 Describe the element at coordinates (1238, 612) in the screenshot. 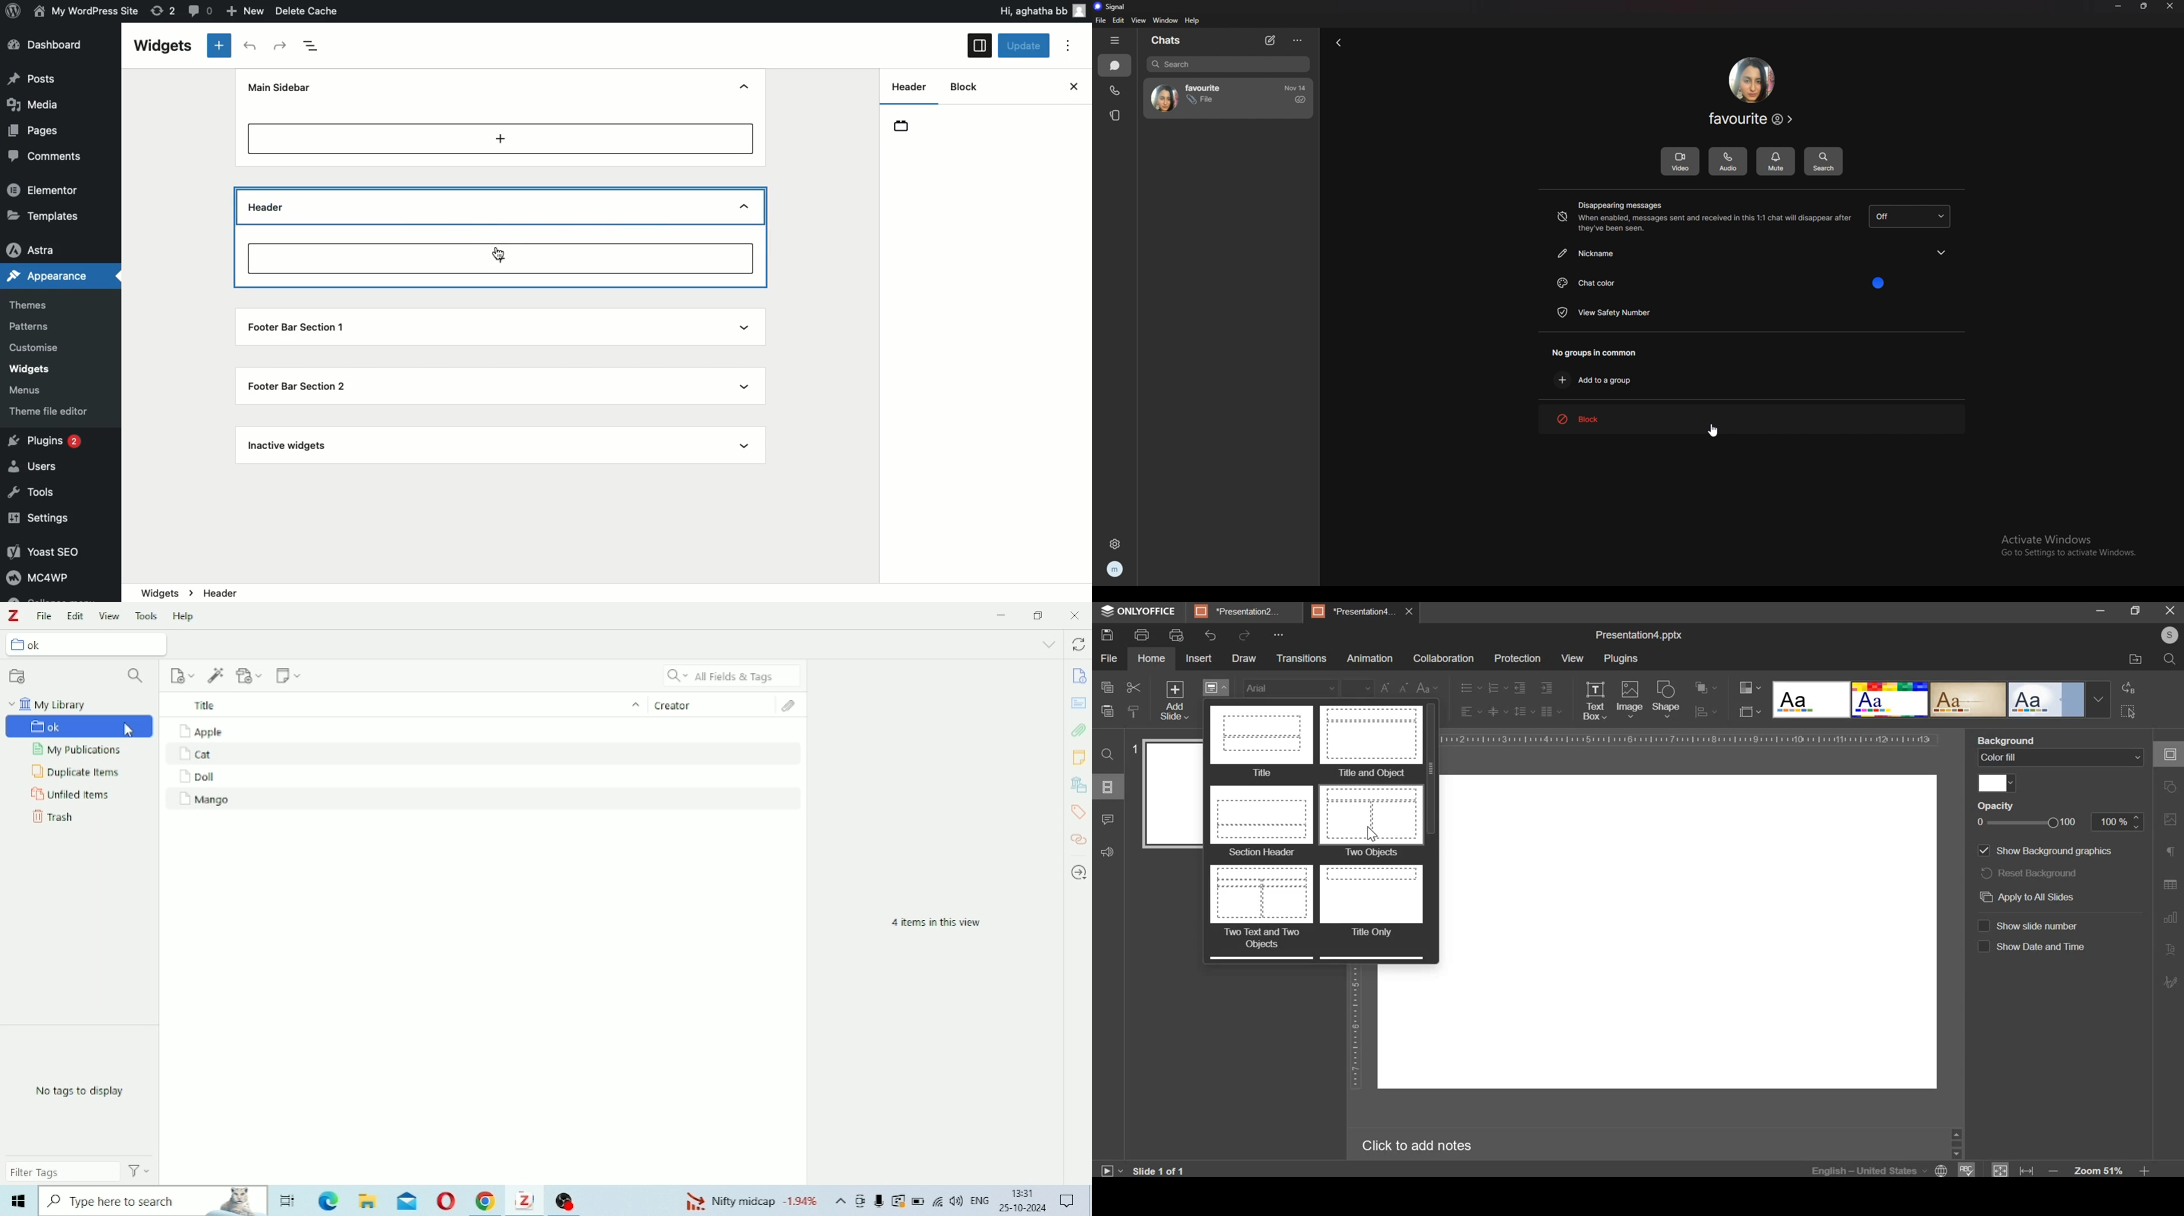

I see `presentation2...` at that location.